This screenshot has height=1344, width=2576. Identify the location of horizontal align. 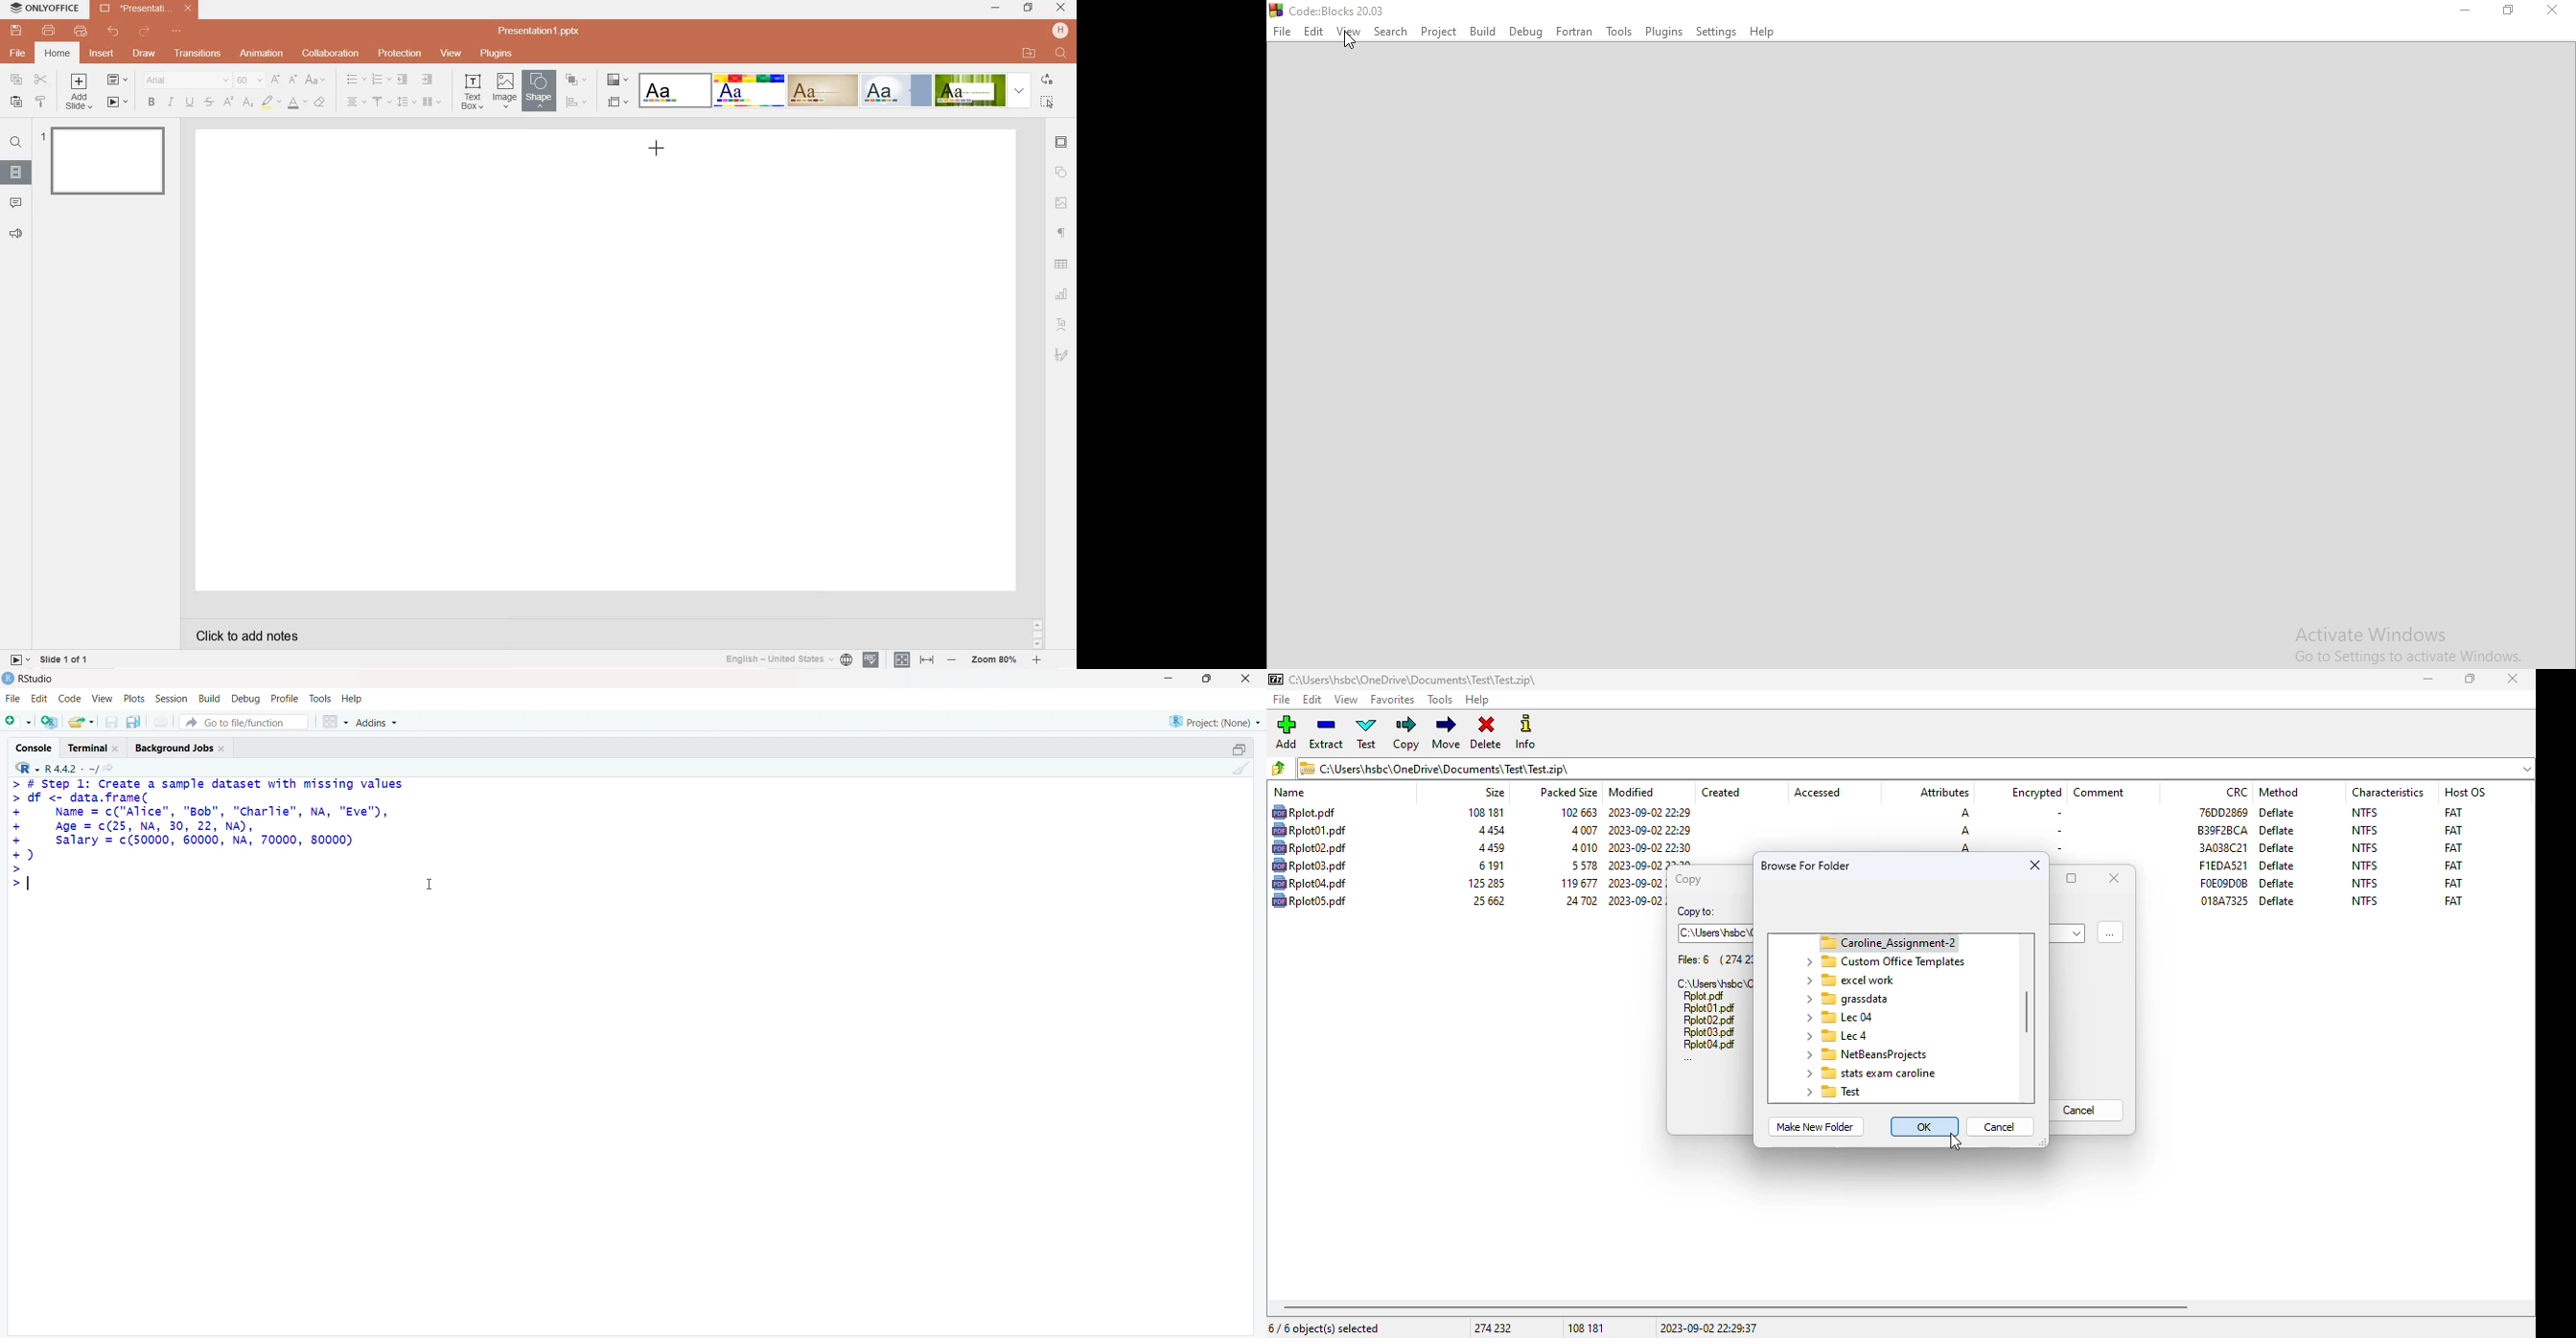
(356, 103).